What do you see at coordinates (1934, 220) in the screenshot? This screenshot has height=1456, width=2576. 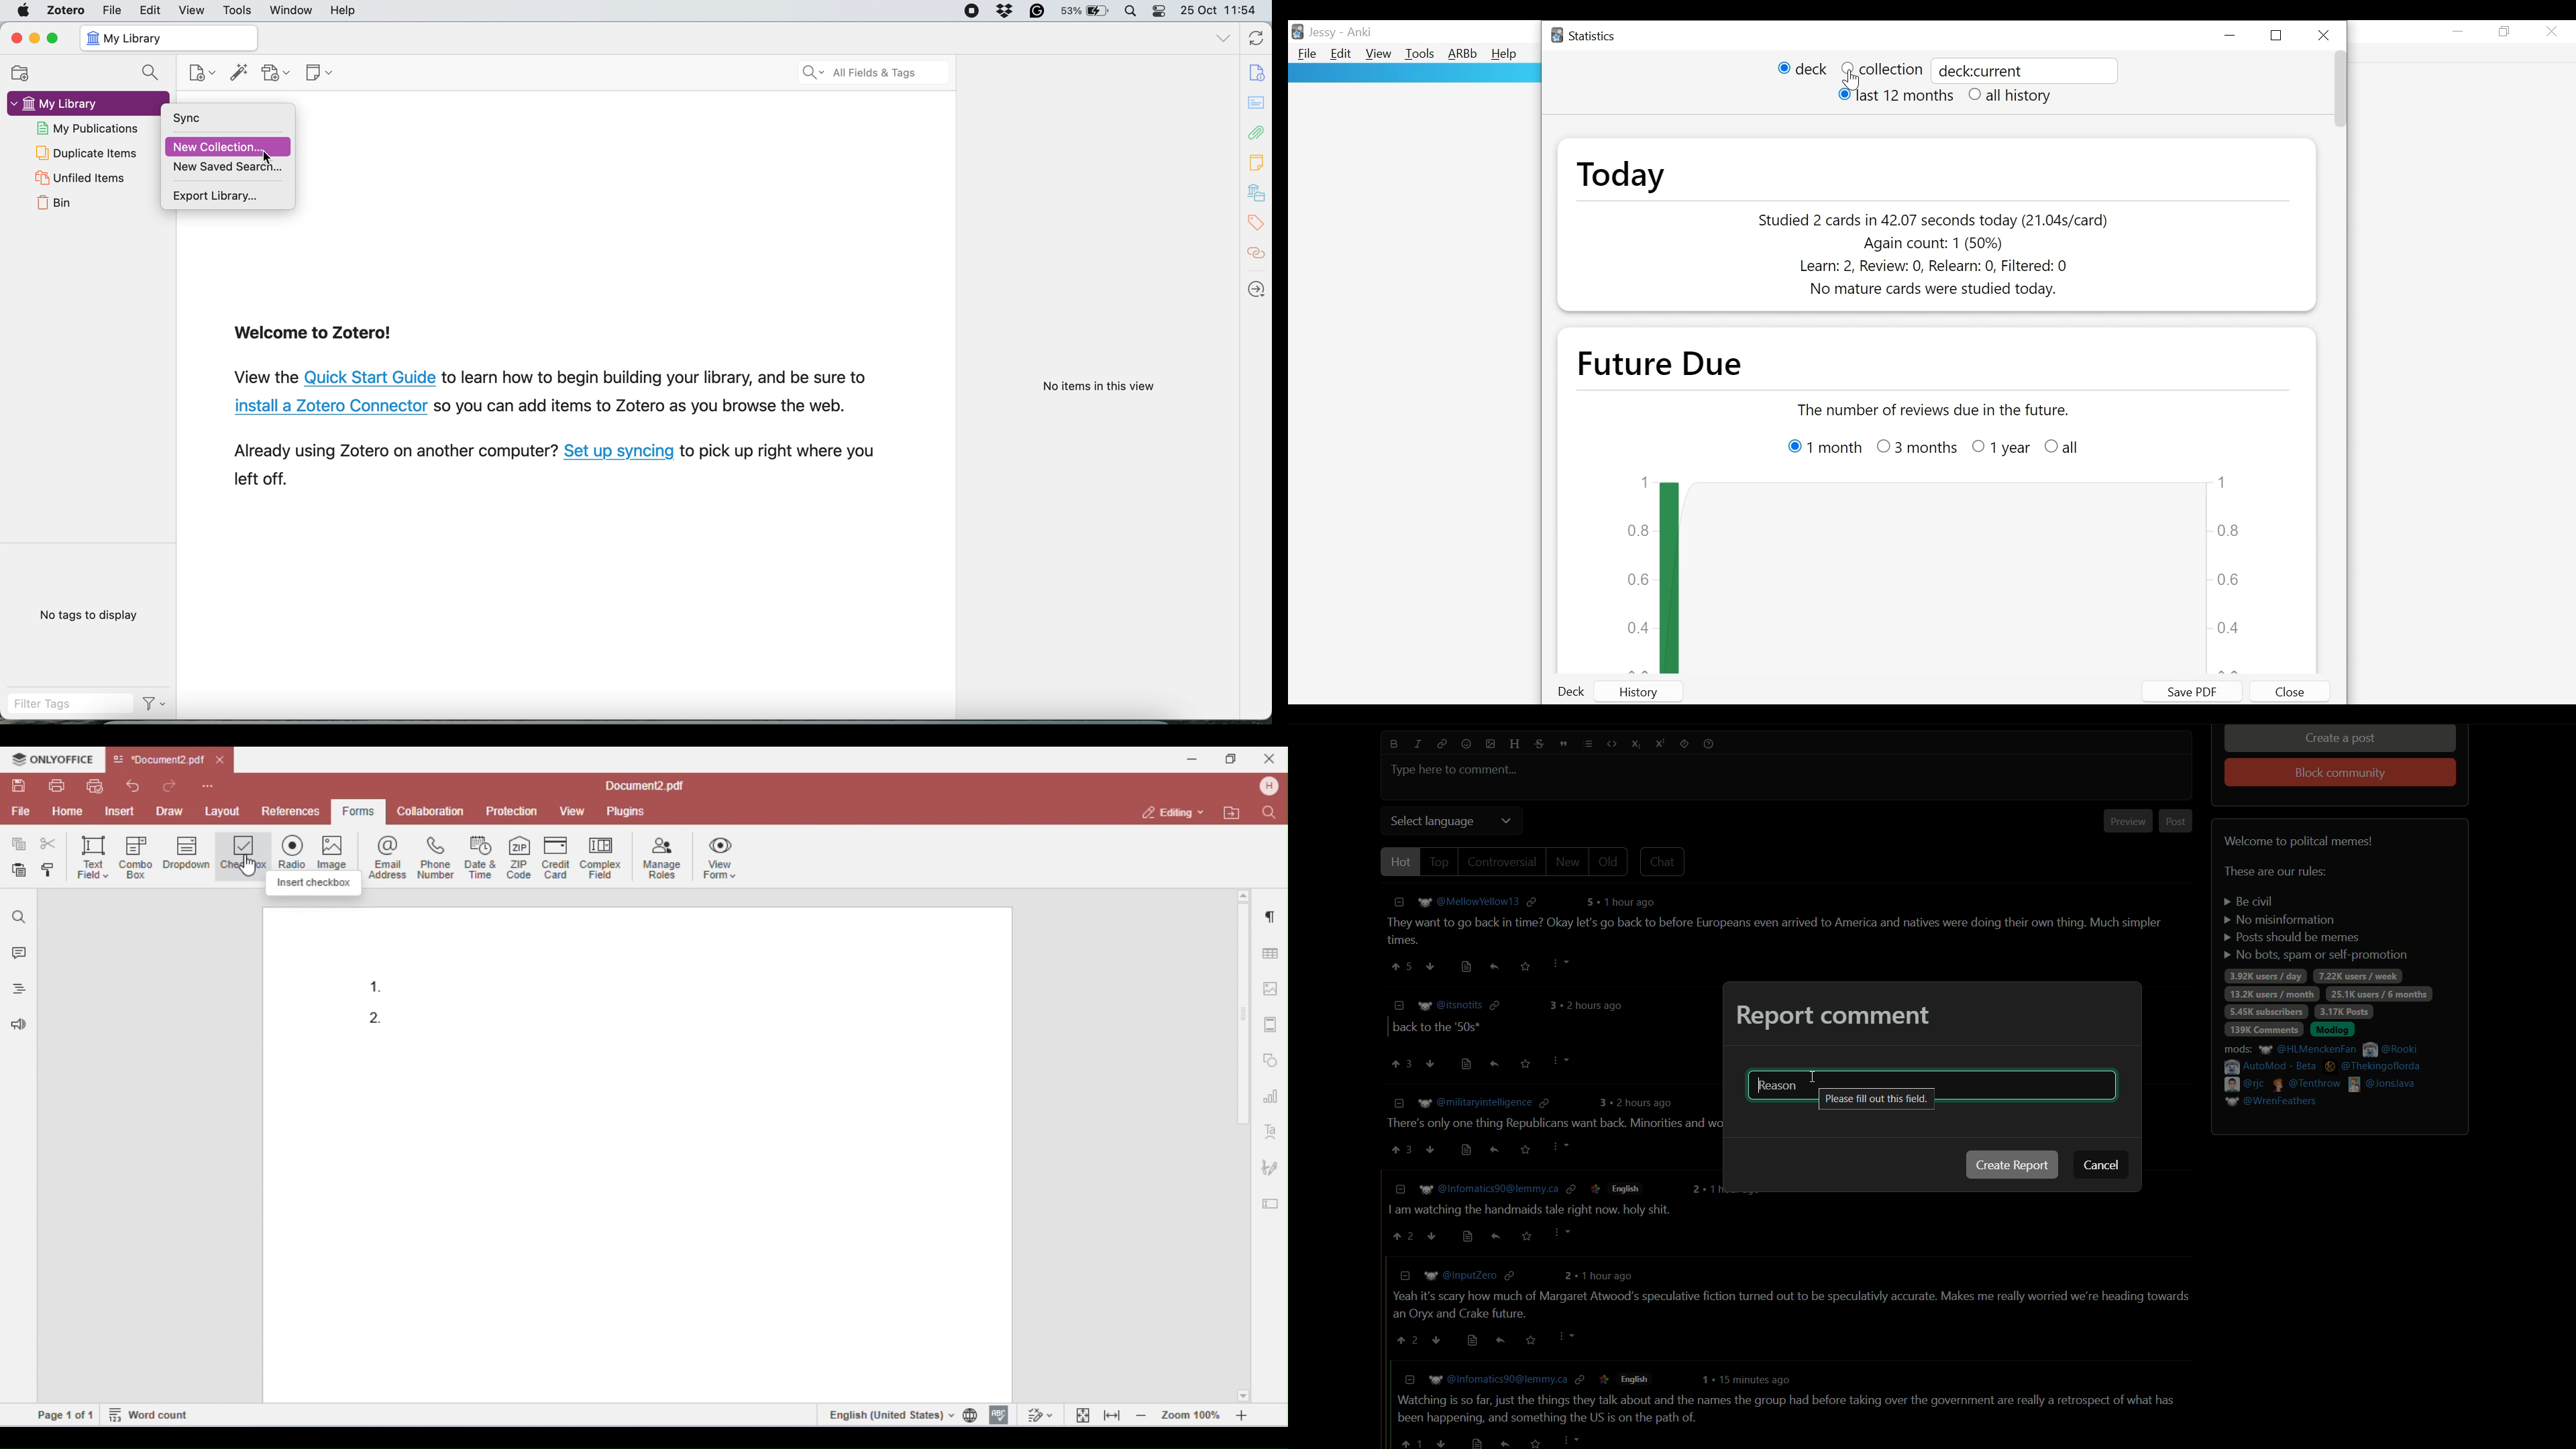 I see `Studied number of cards in number of seconds today` at bounding box center [1934, 220].